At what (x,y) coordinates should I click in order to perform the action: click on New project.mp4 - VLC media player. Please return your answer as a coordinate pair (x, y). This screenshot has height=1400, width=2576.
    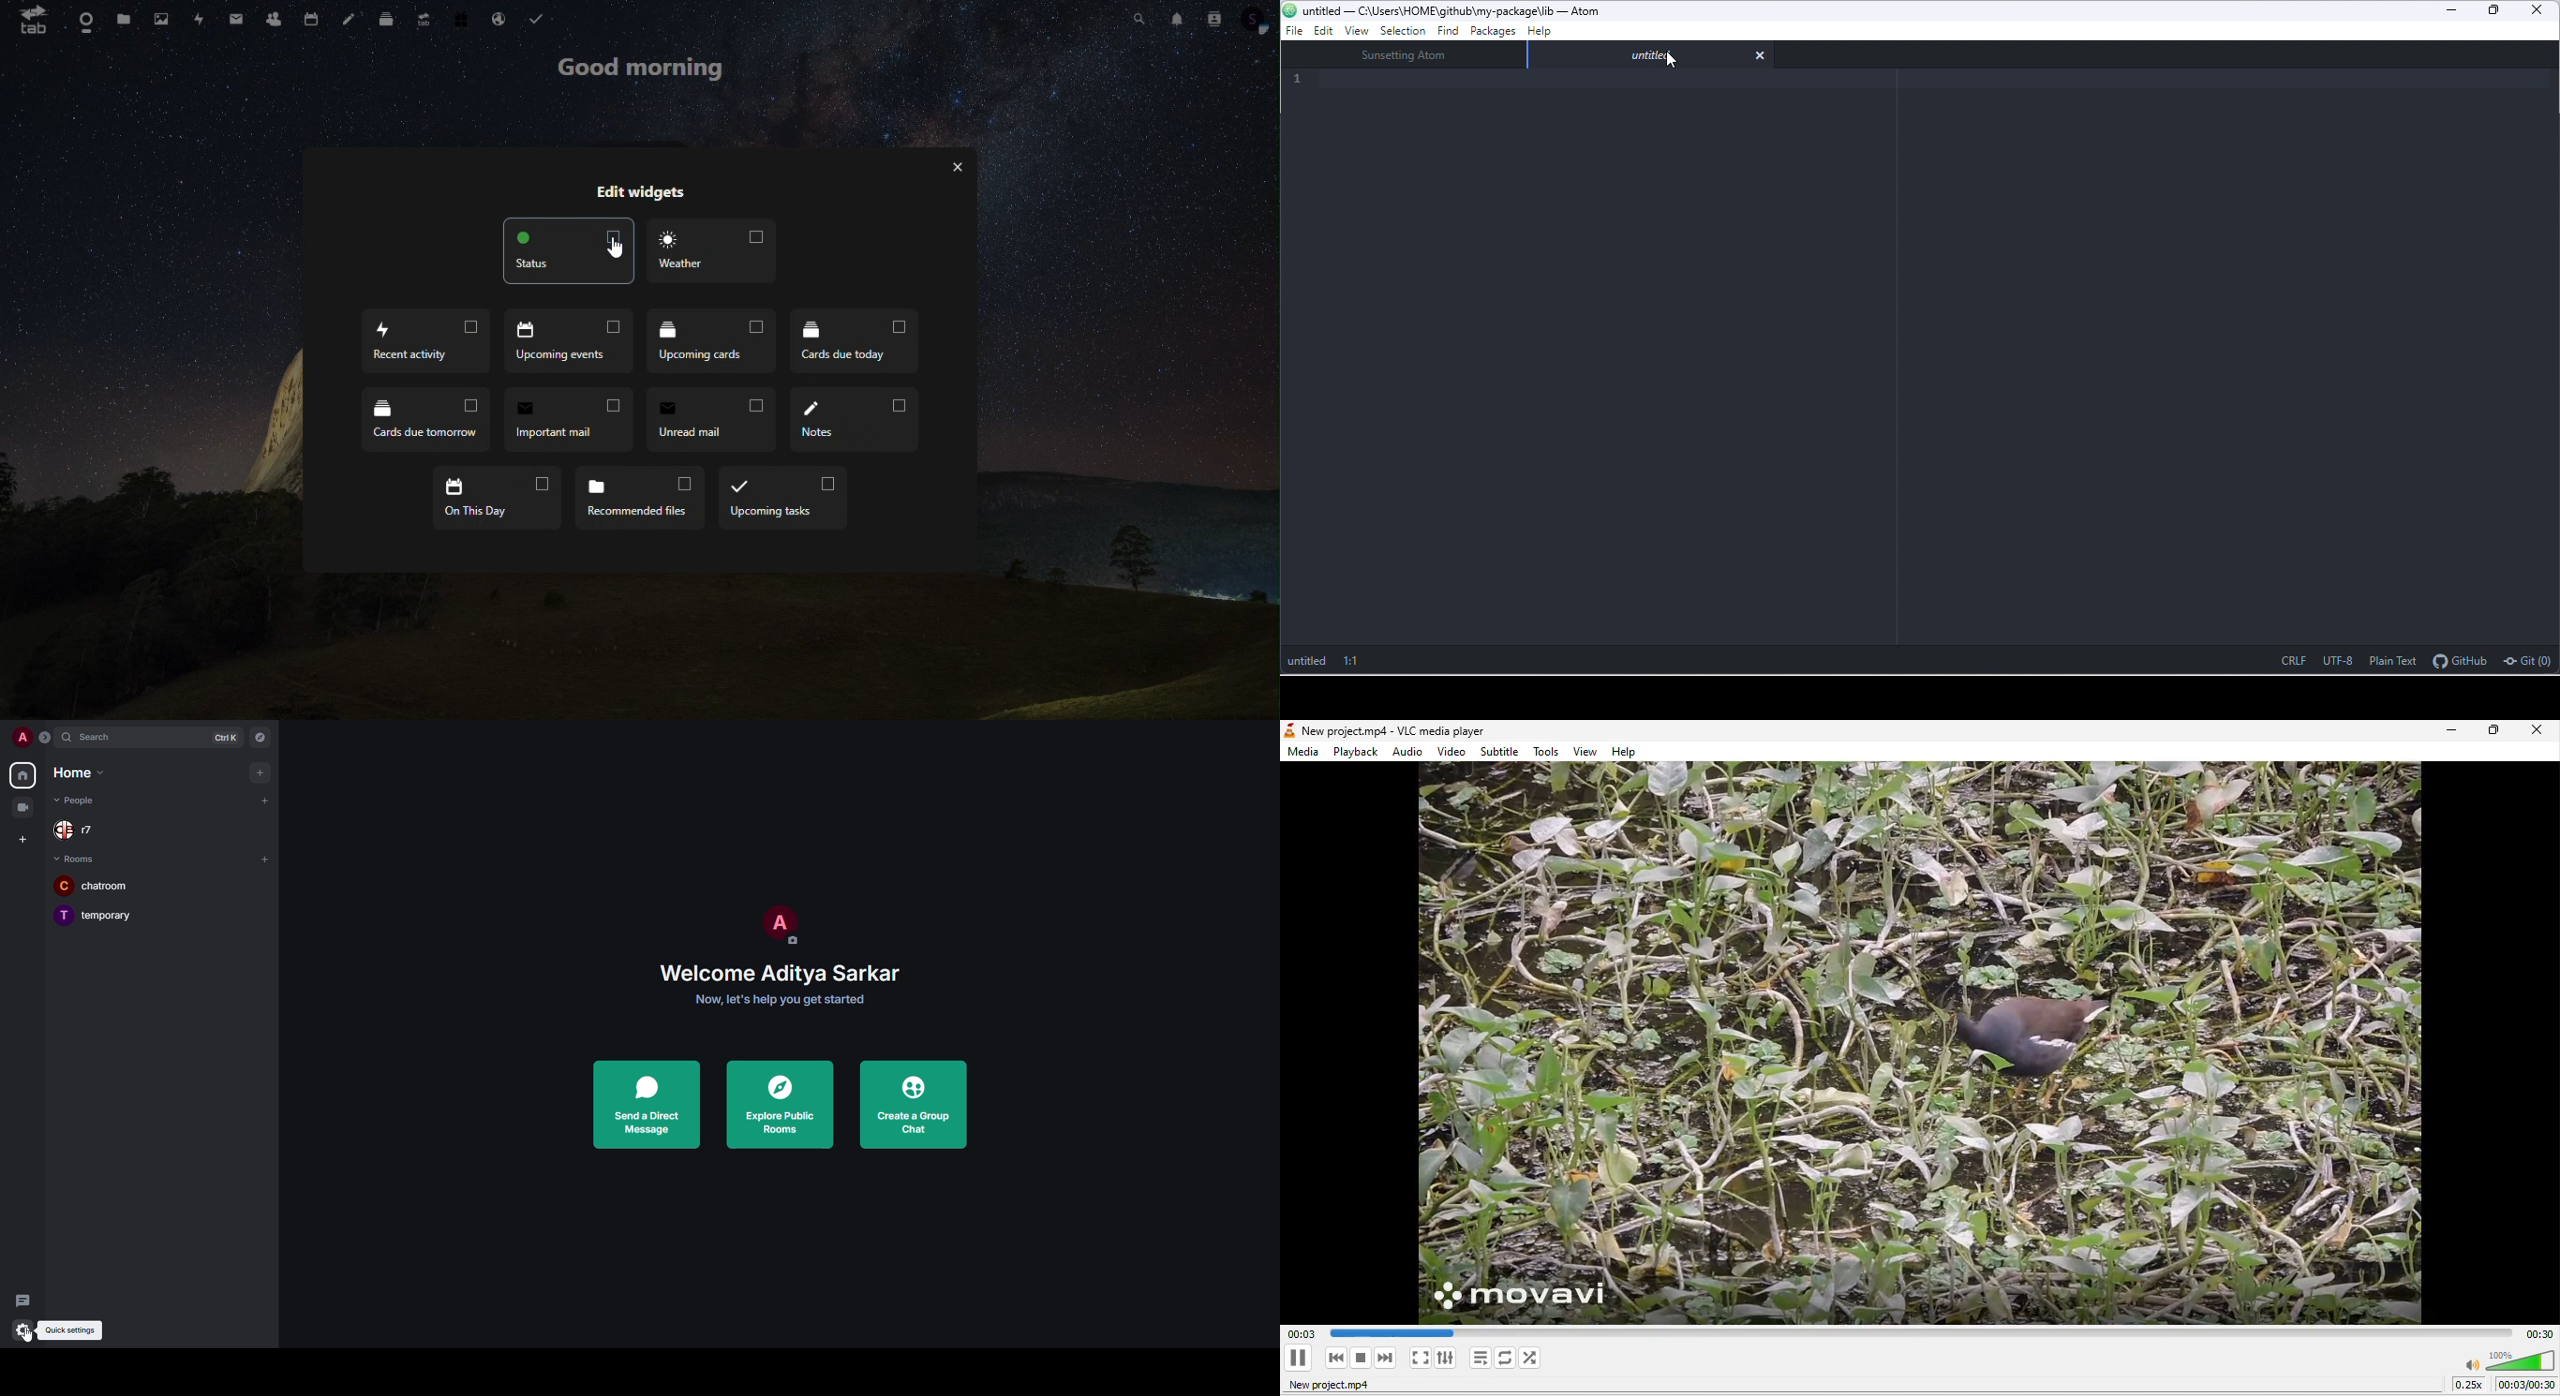
    Looking at the image, I should click on (1390, 729).